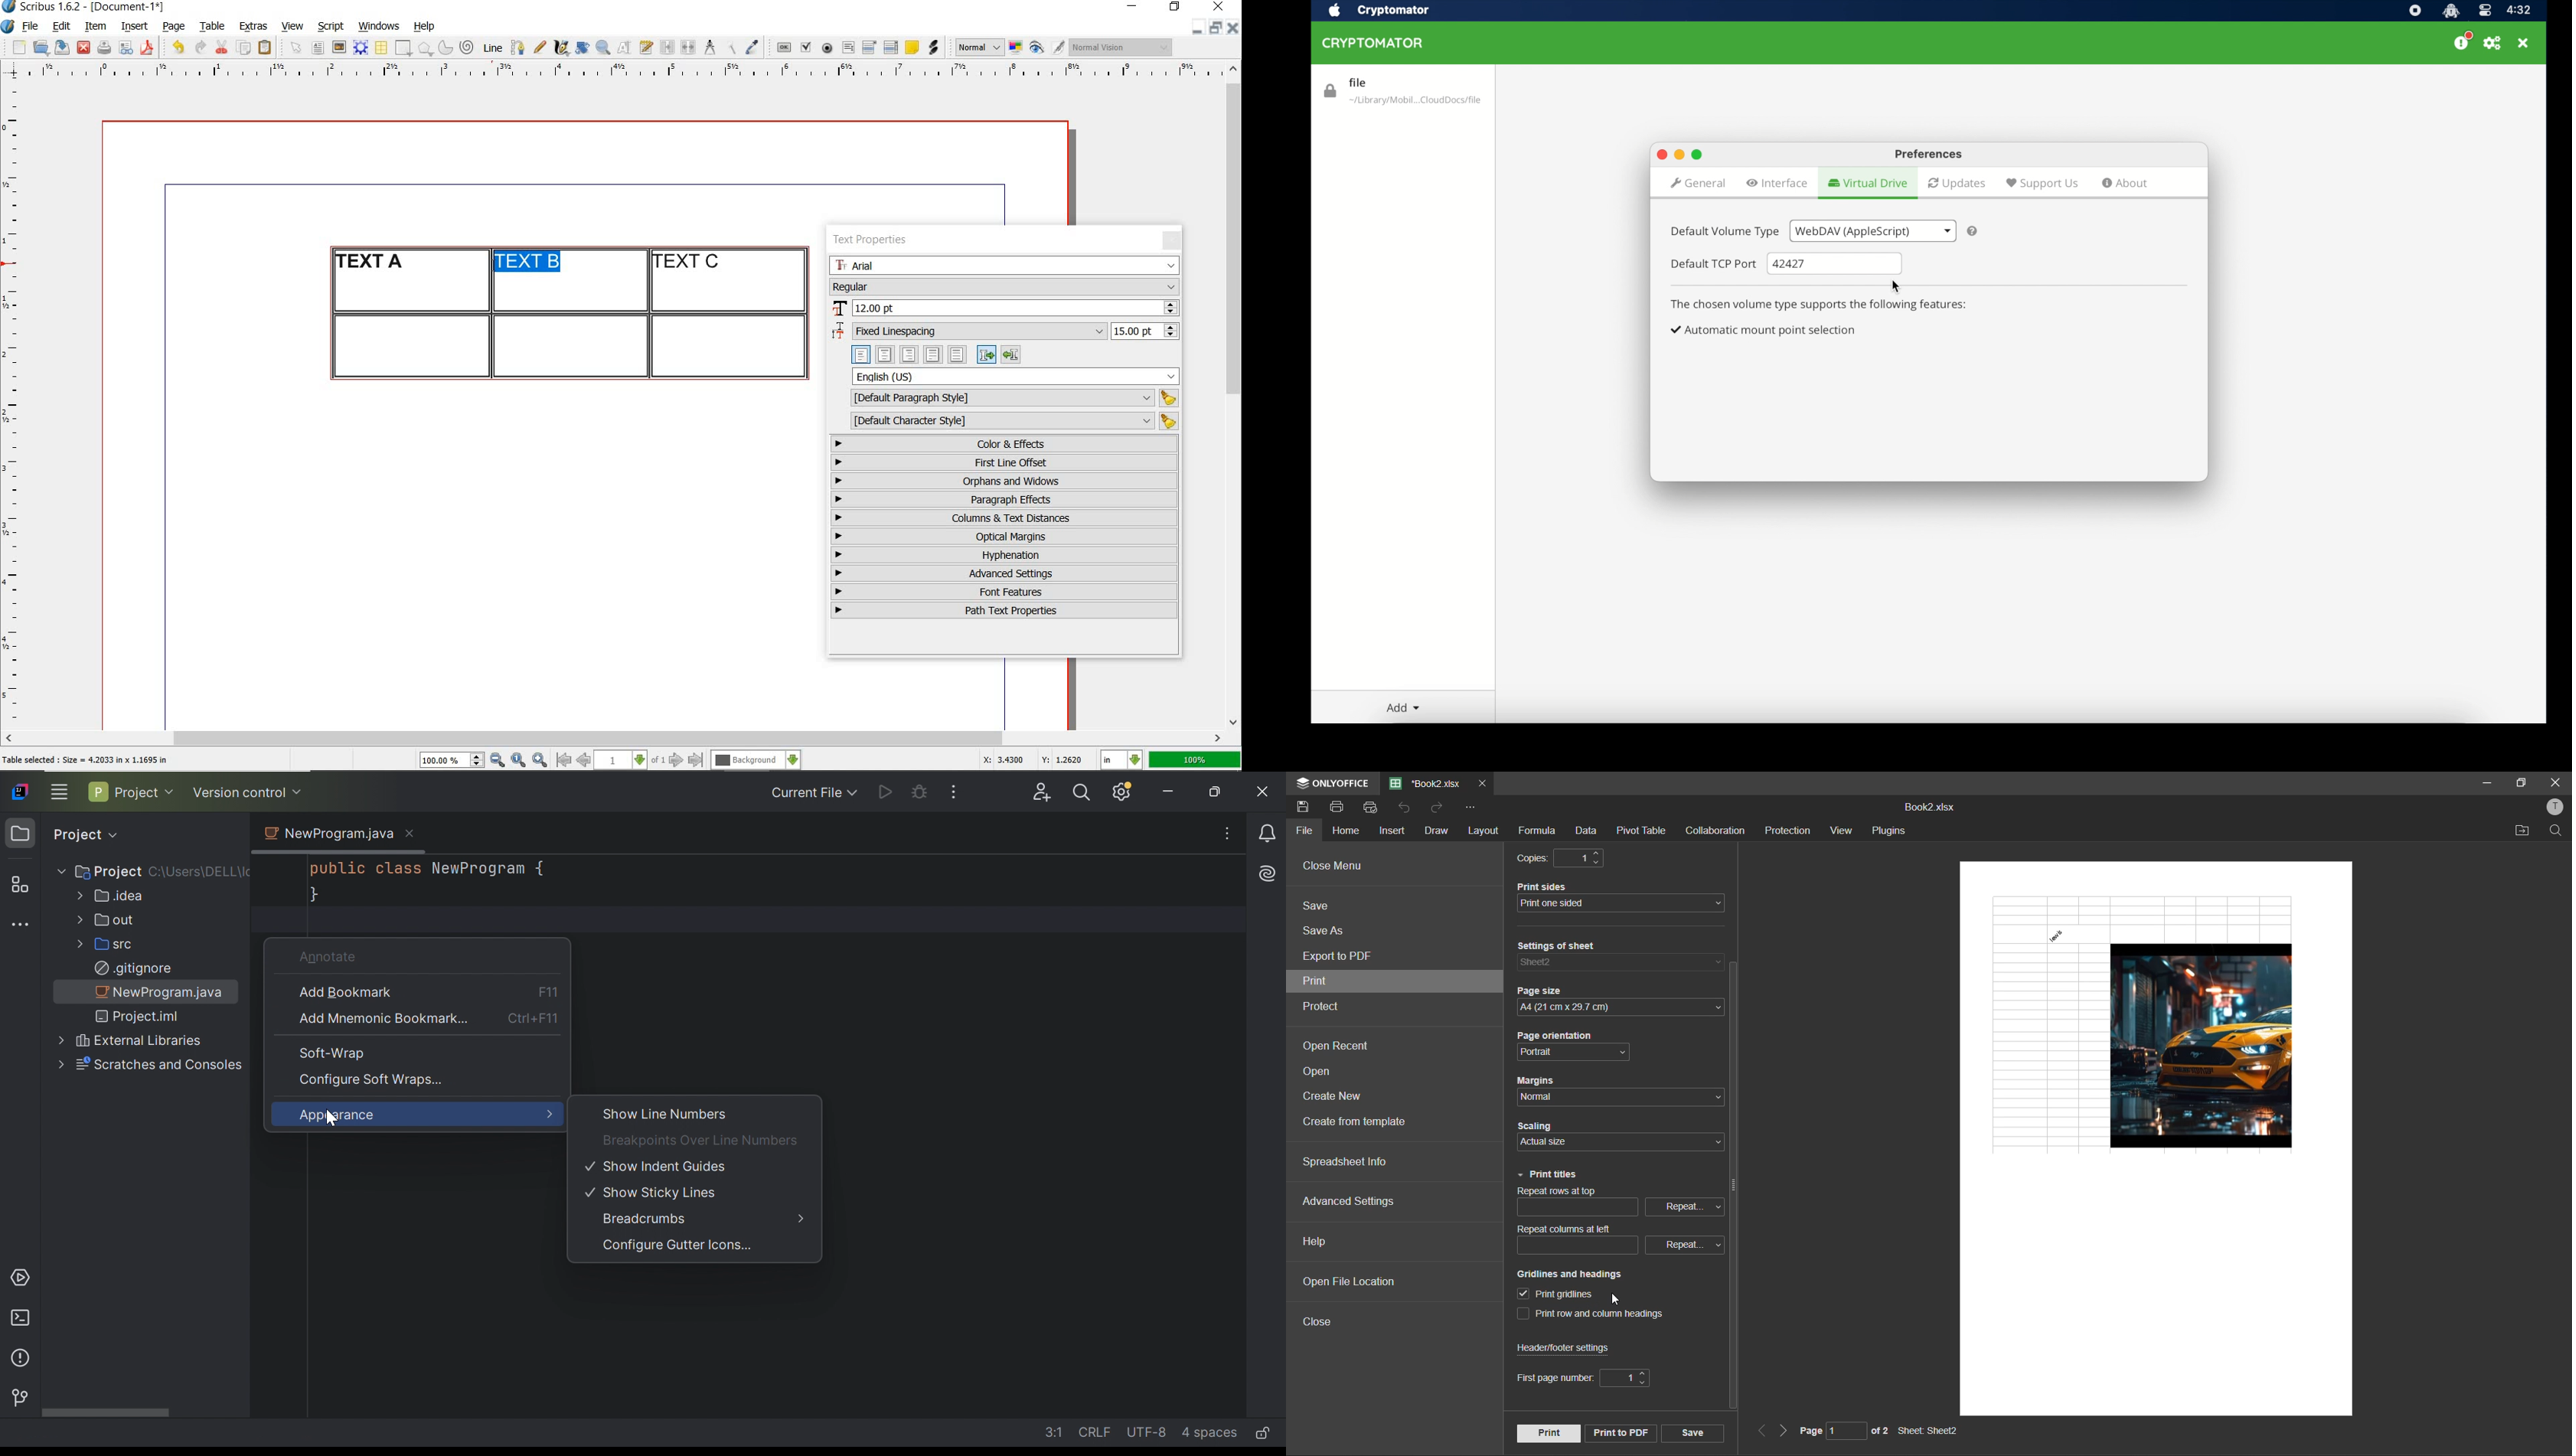 This screenshot has width=2576, height=1456. Describe the element at coordinates (1620, 1008) in the screenshot. I see `A4 (21cm x29.7 cm) ` at that location.